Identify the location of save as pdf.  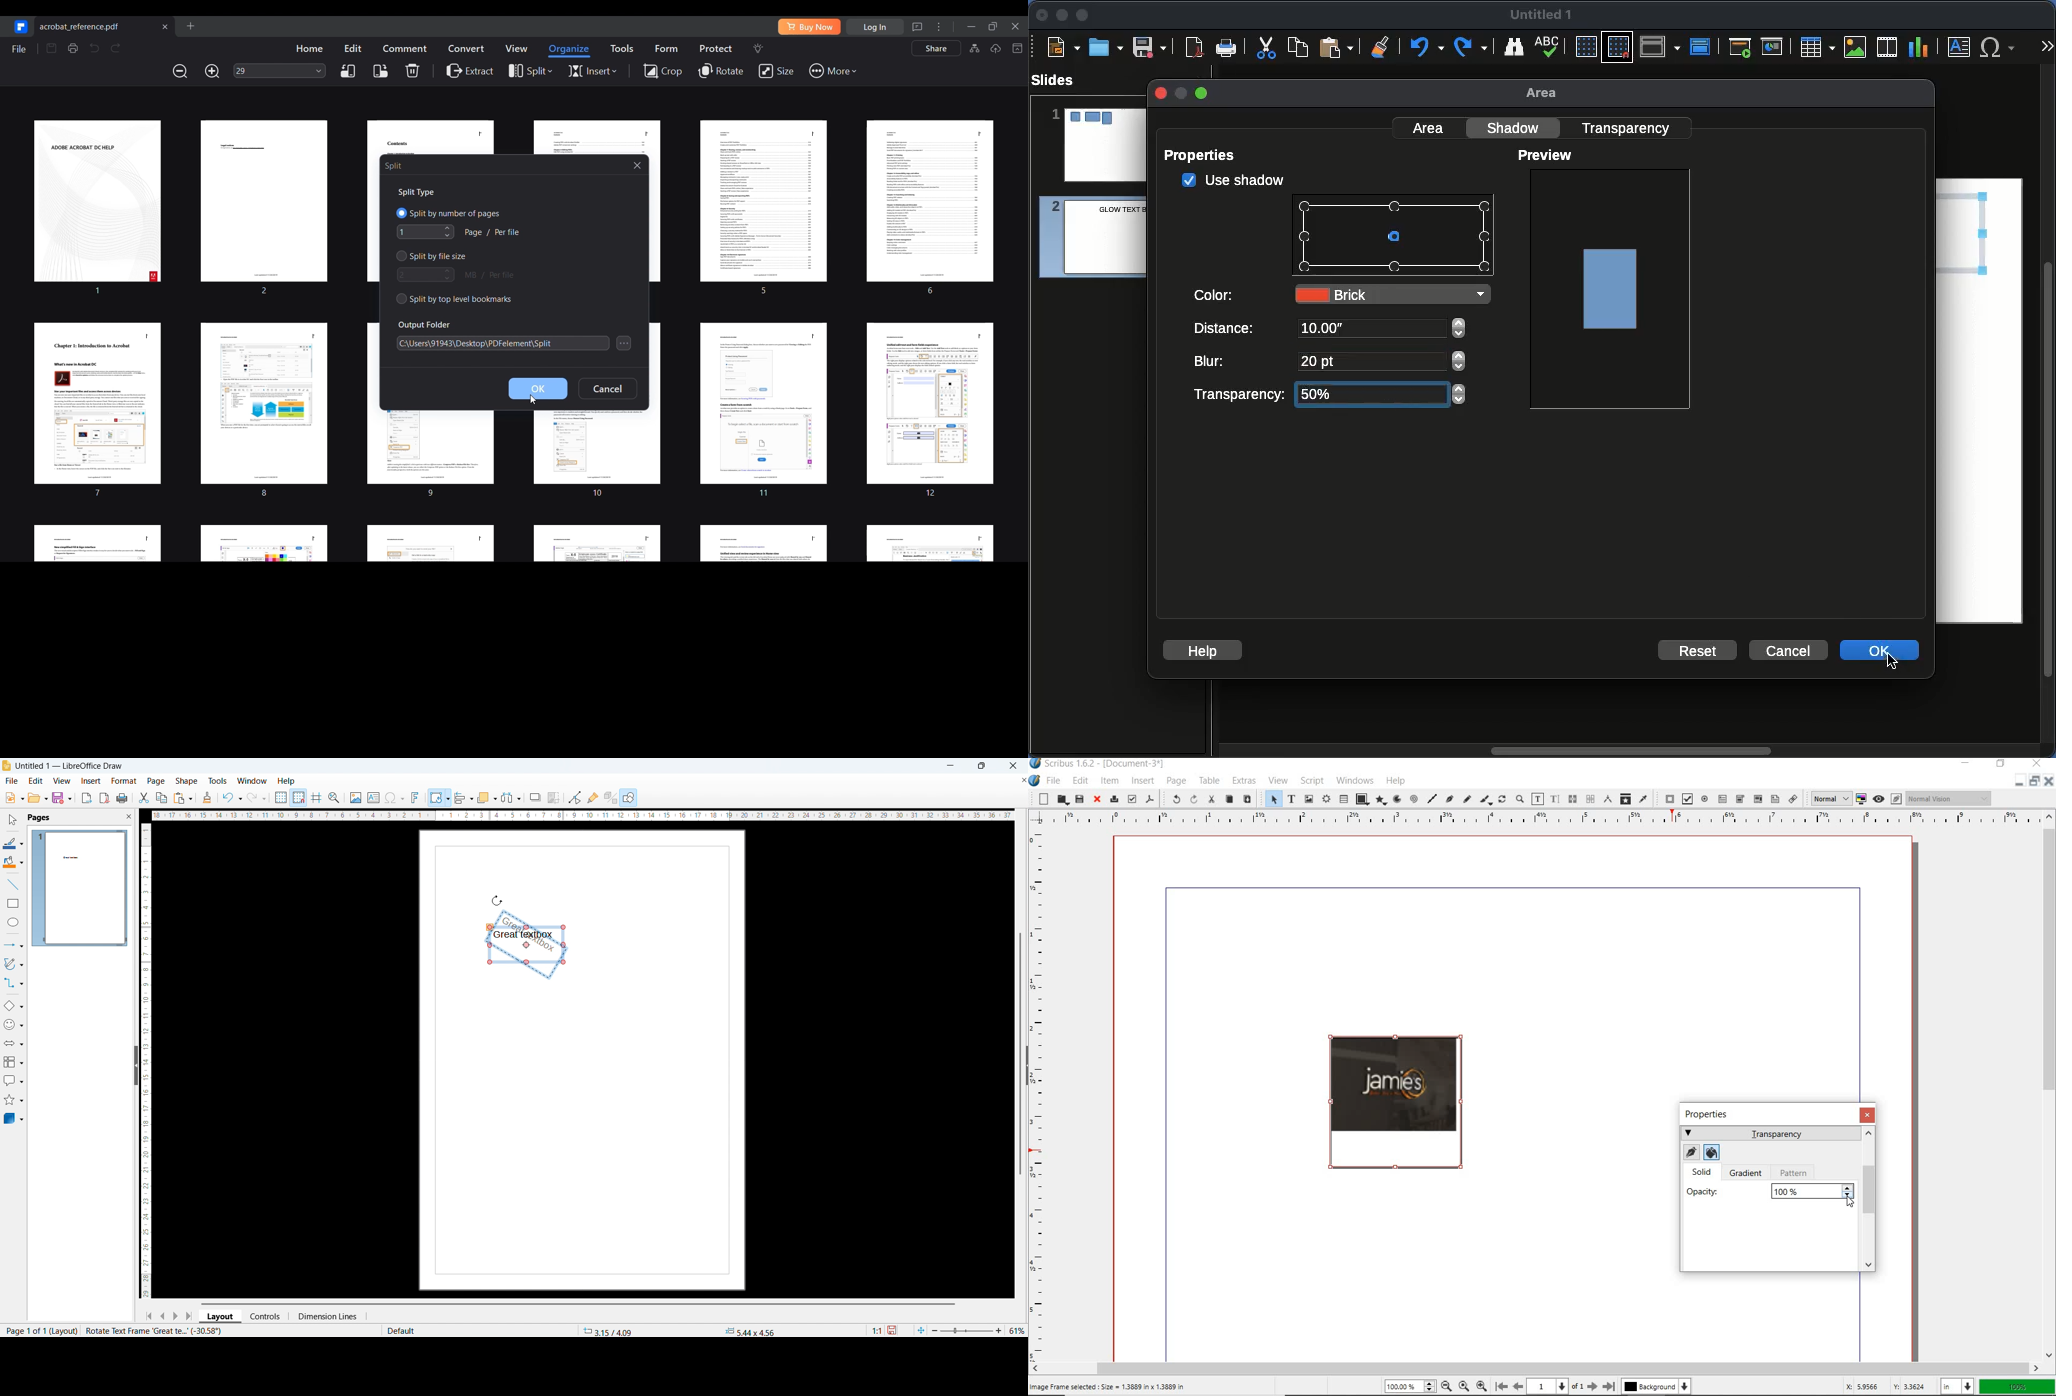
(1150, 800).